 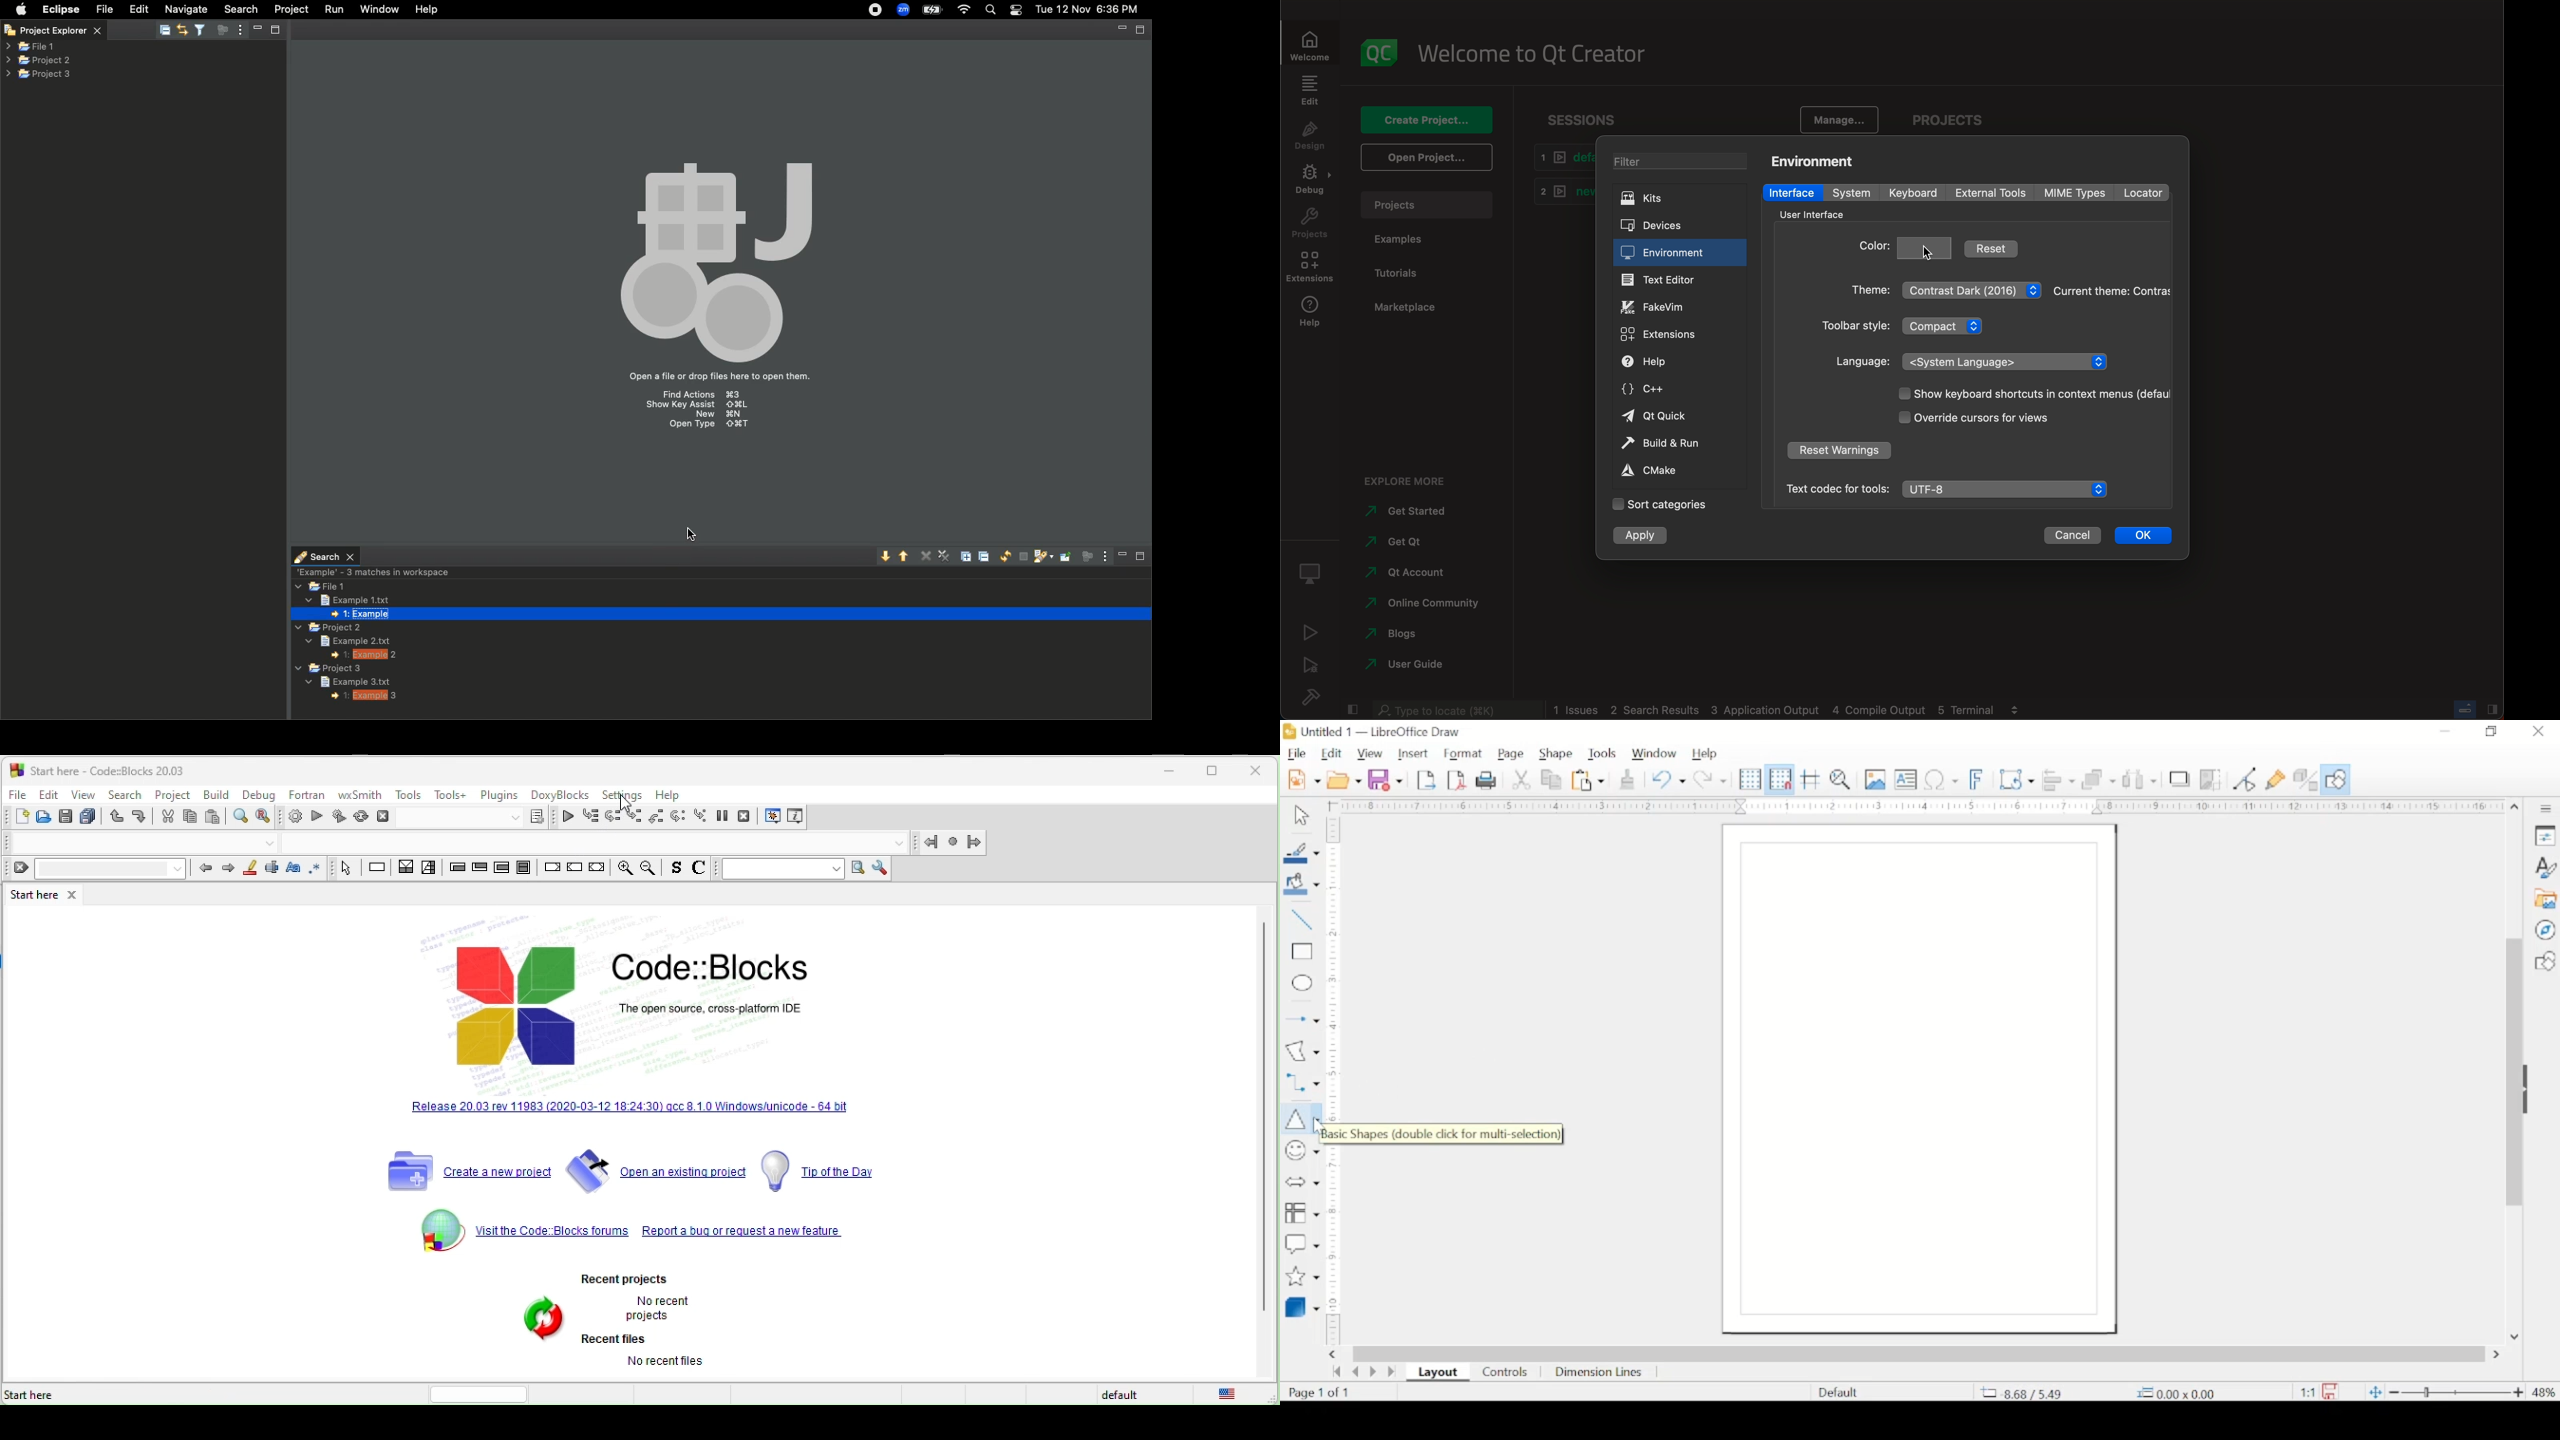 I want to click on edit, so click(x=1331, y=754).